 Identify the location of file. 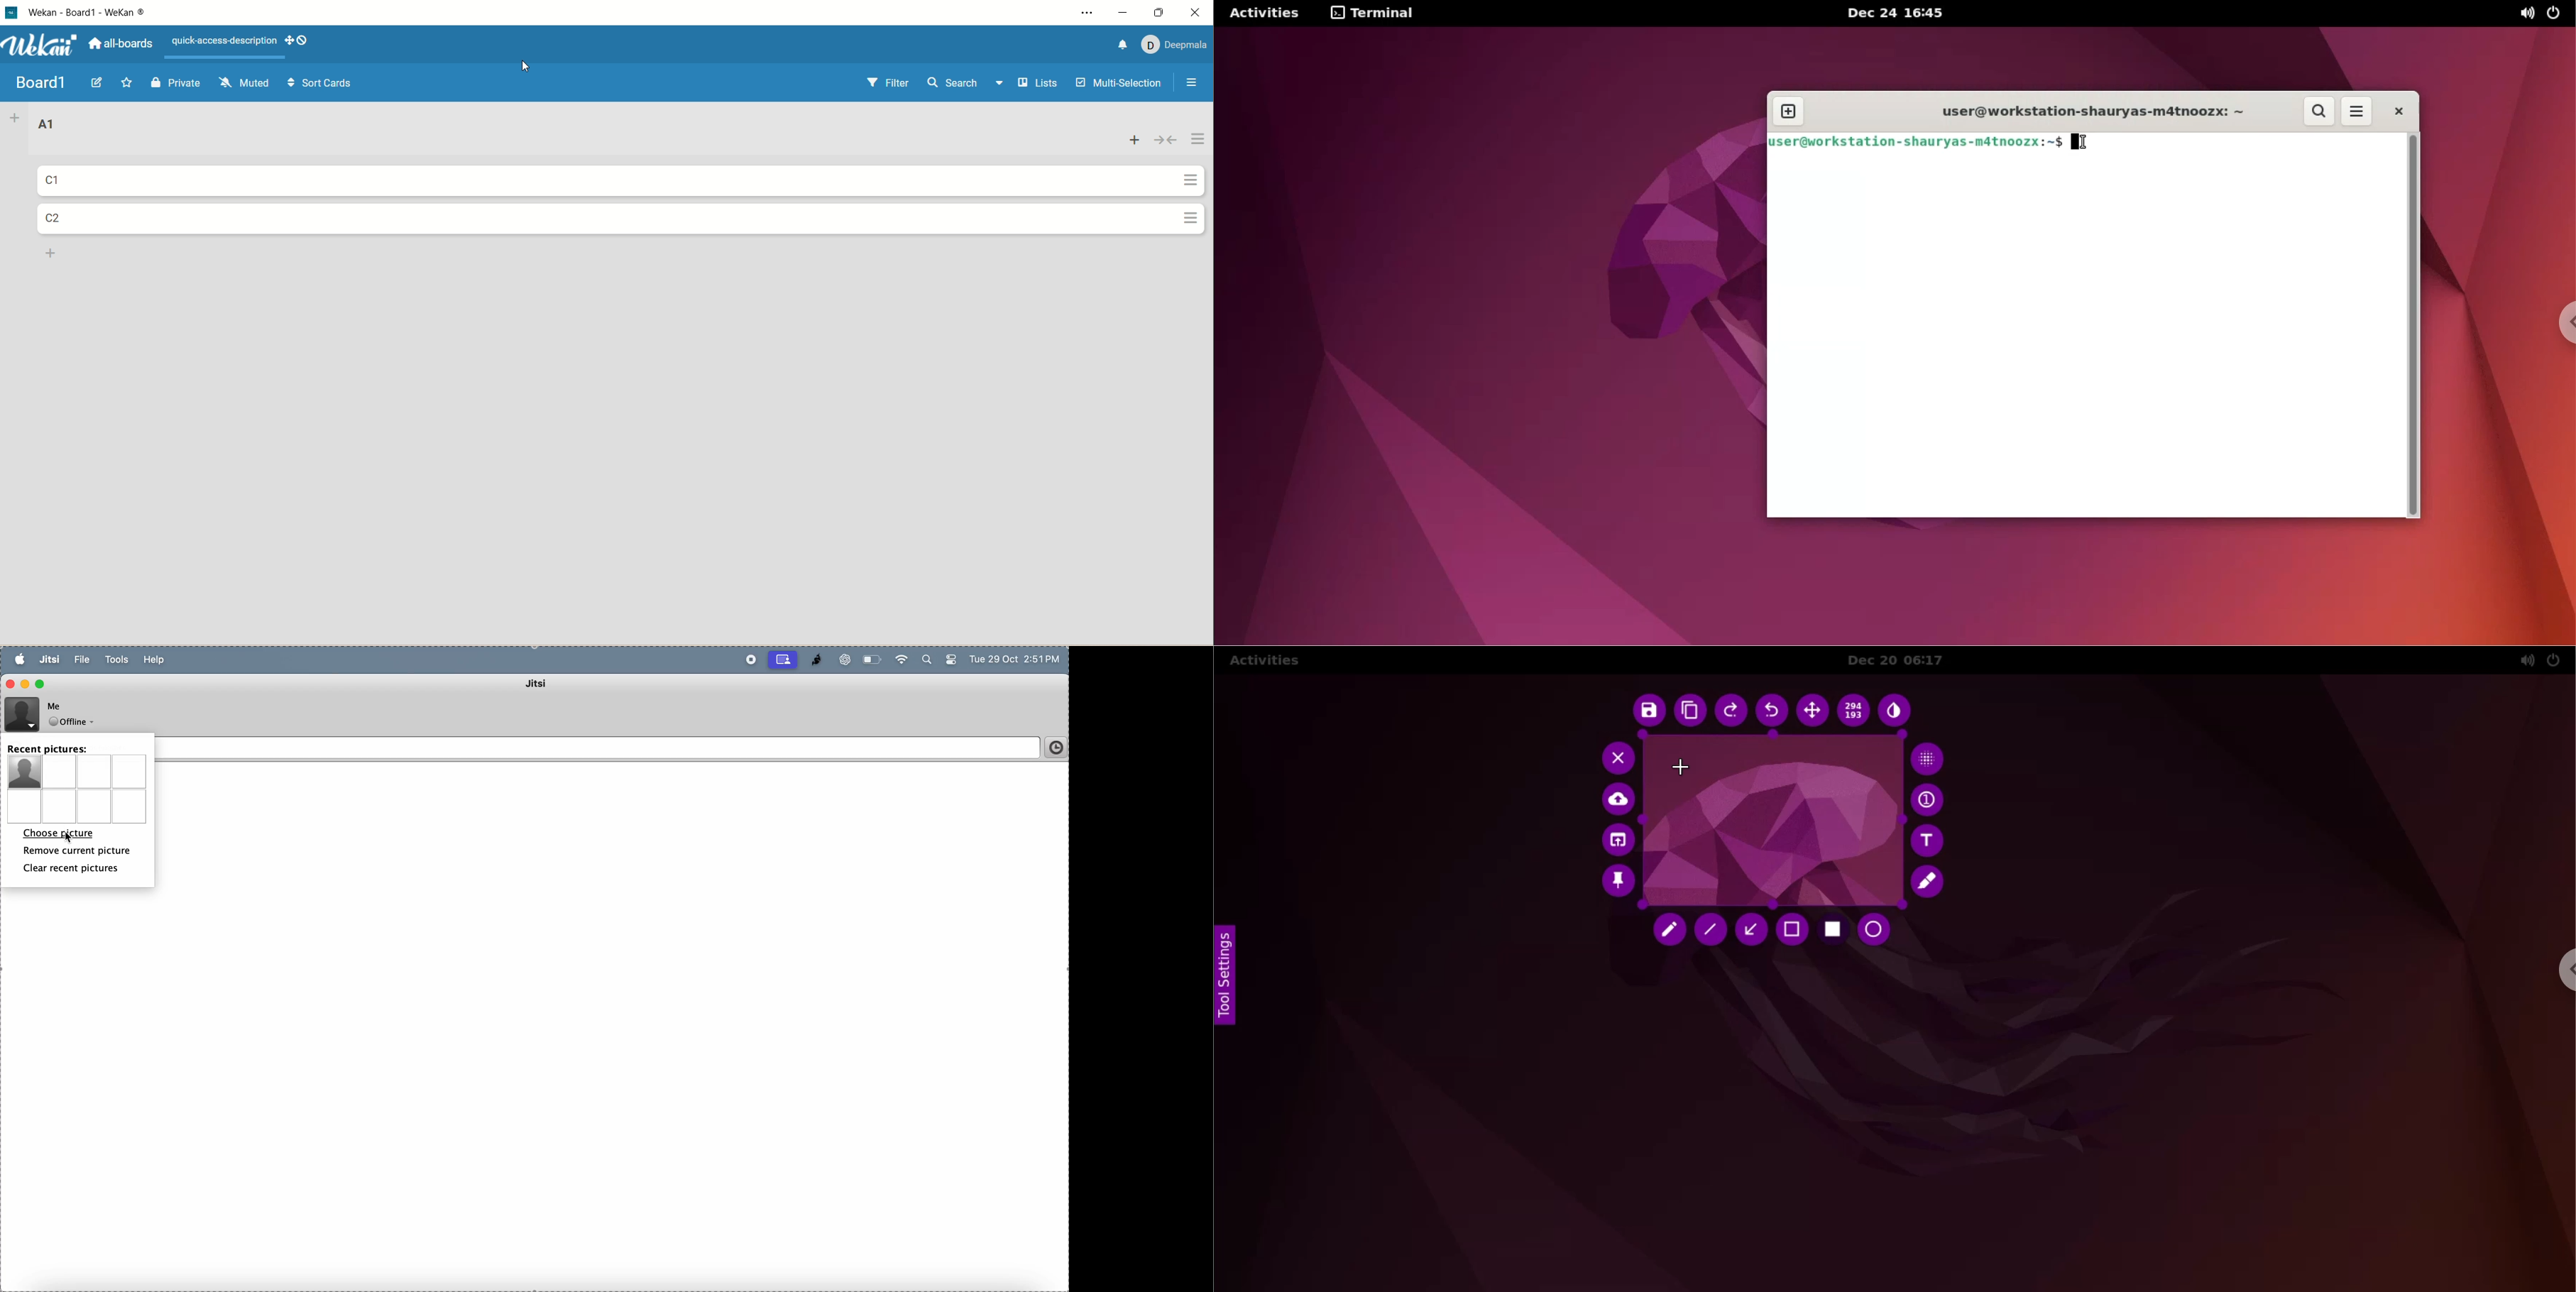
(82, 659).